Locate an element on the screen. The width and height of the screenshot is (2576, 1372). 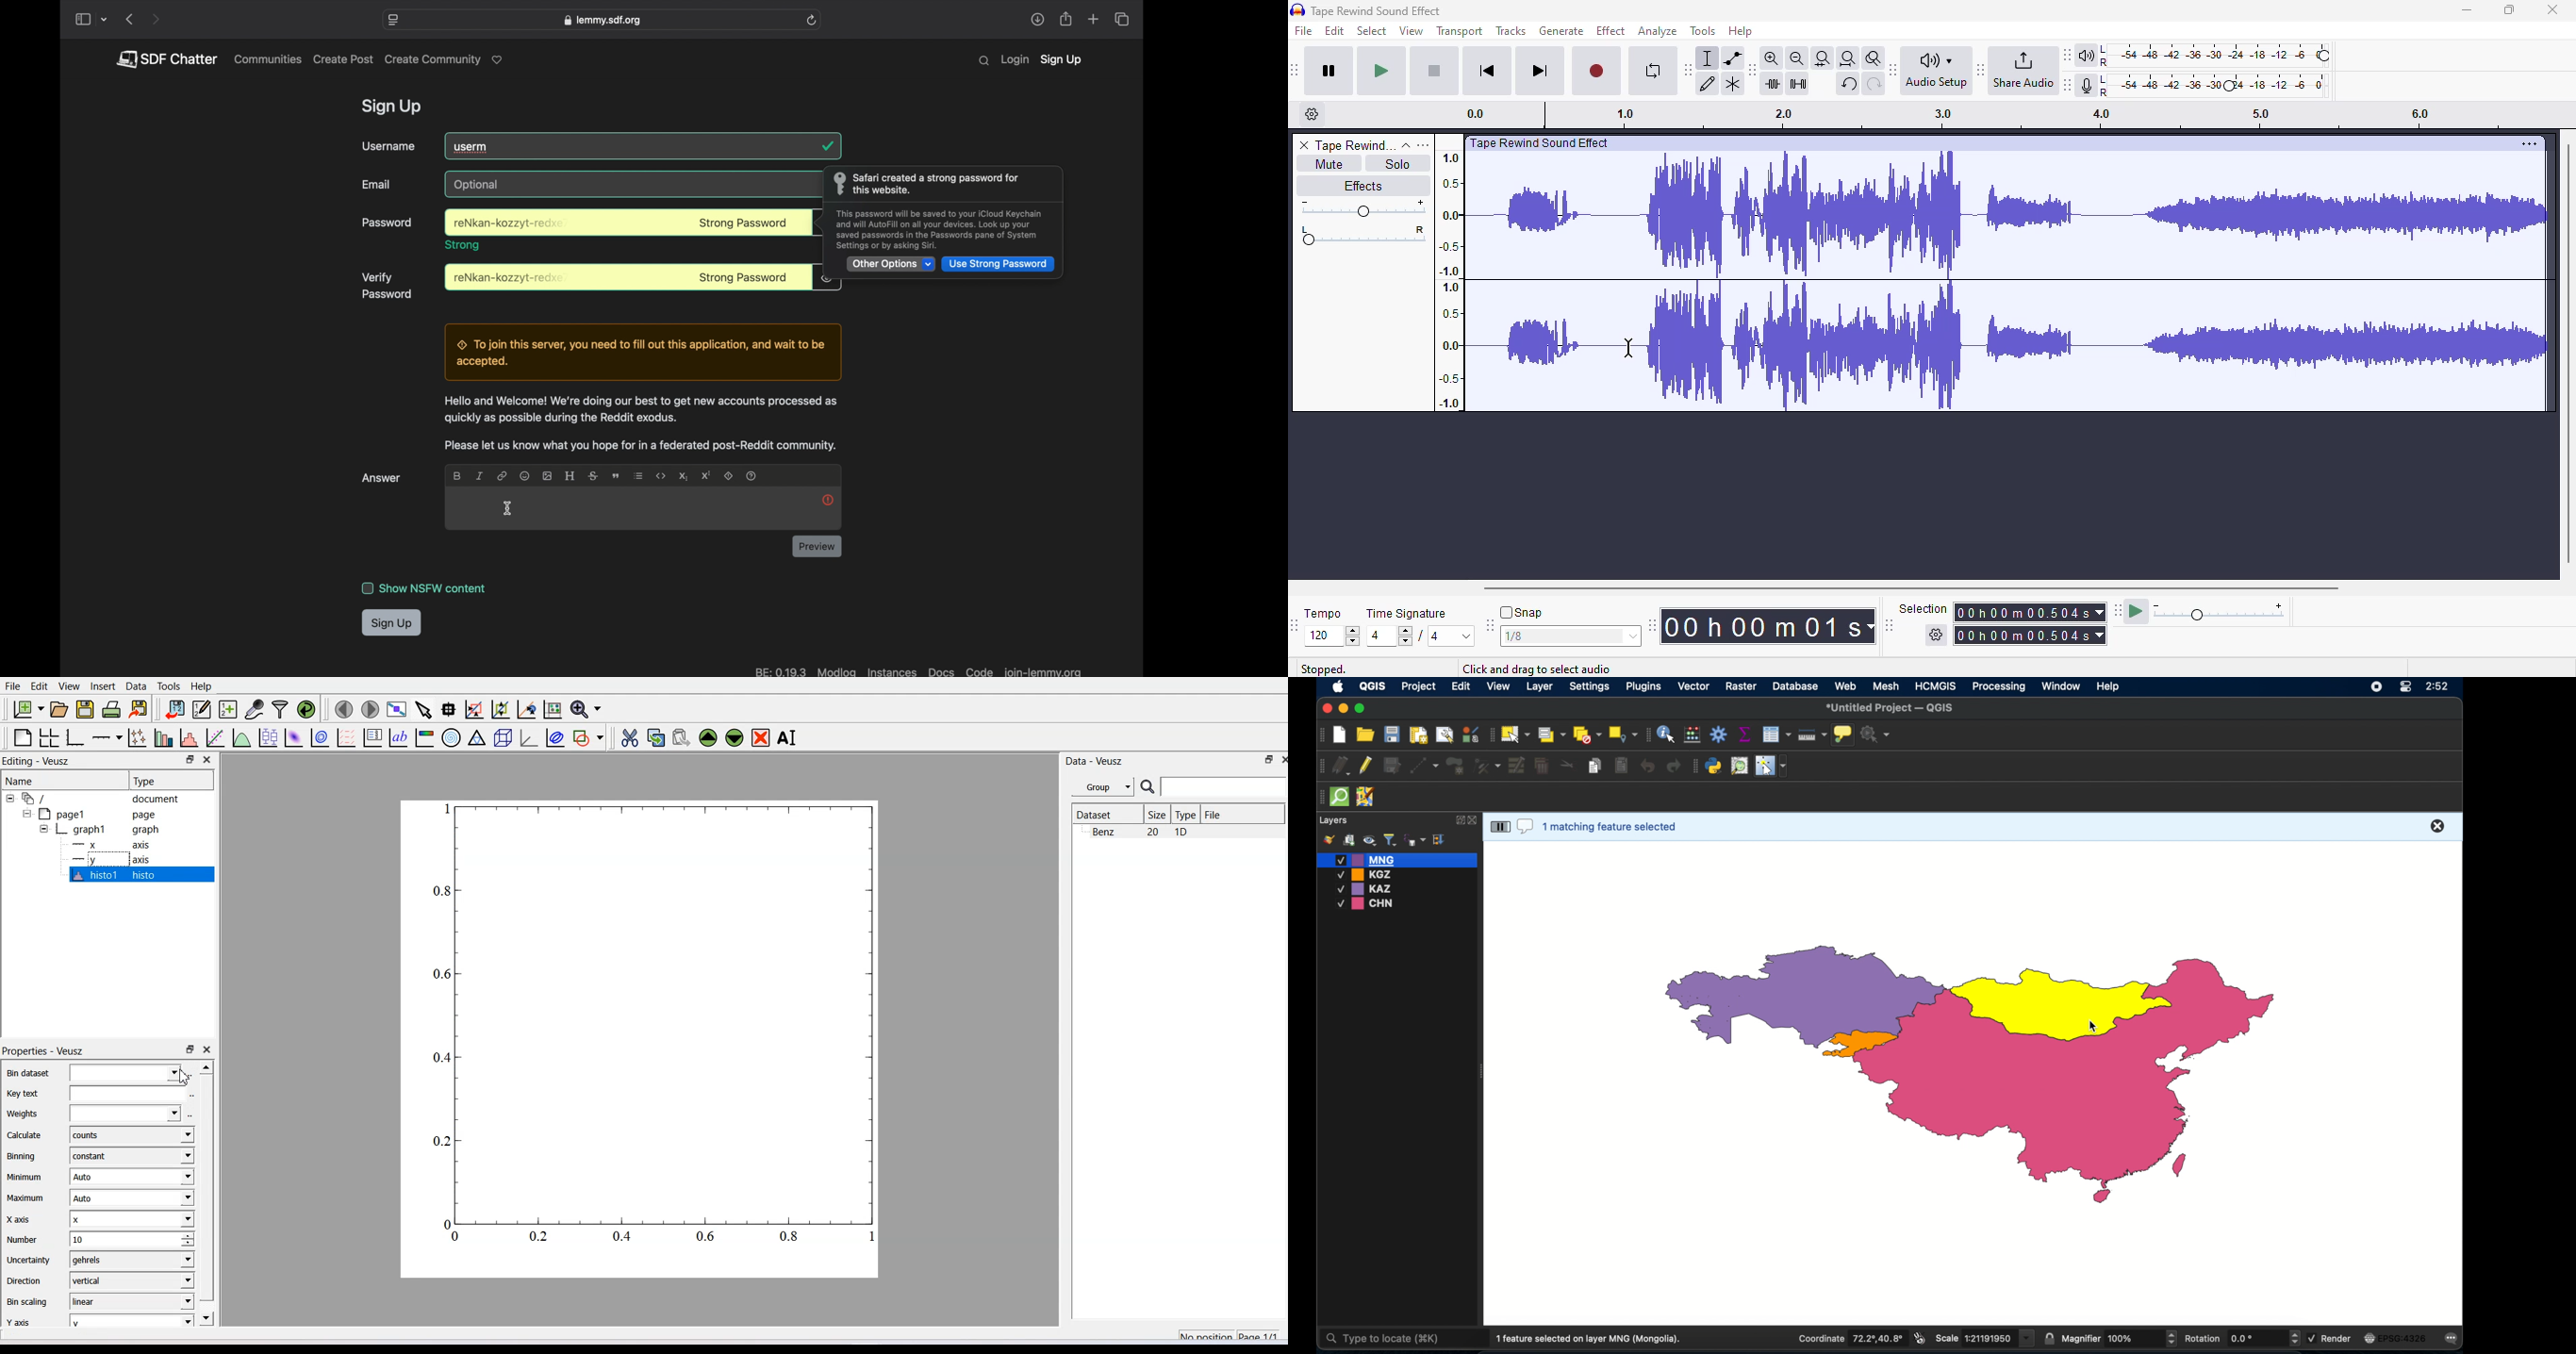
audacity edit toolbar is located at coordinates (1750, 71).